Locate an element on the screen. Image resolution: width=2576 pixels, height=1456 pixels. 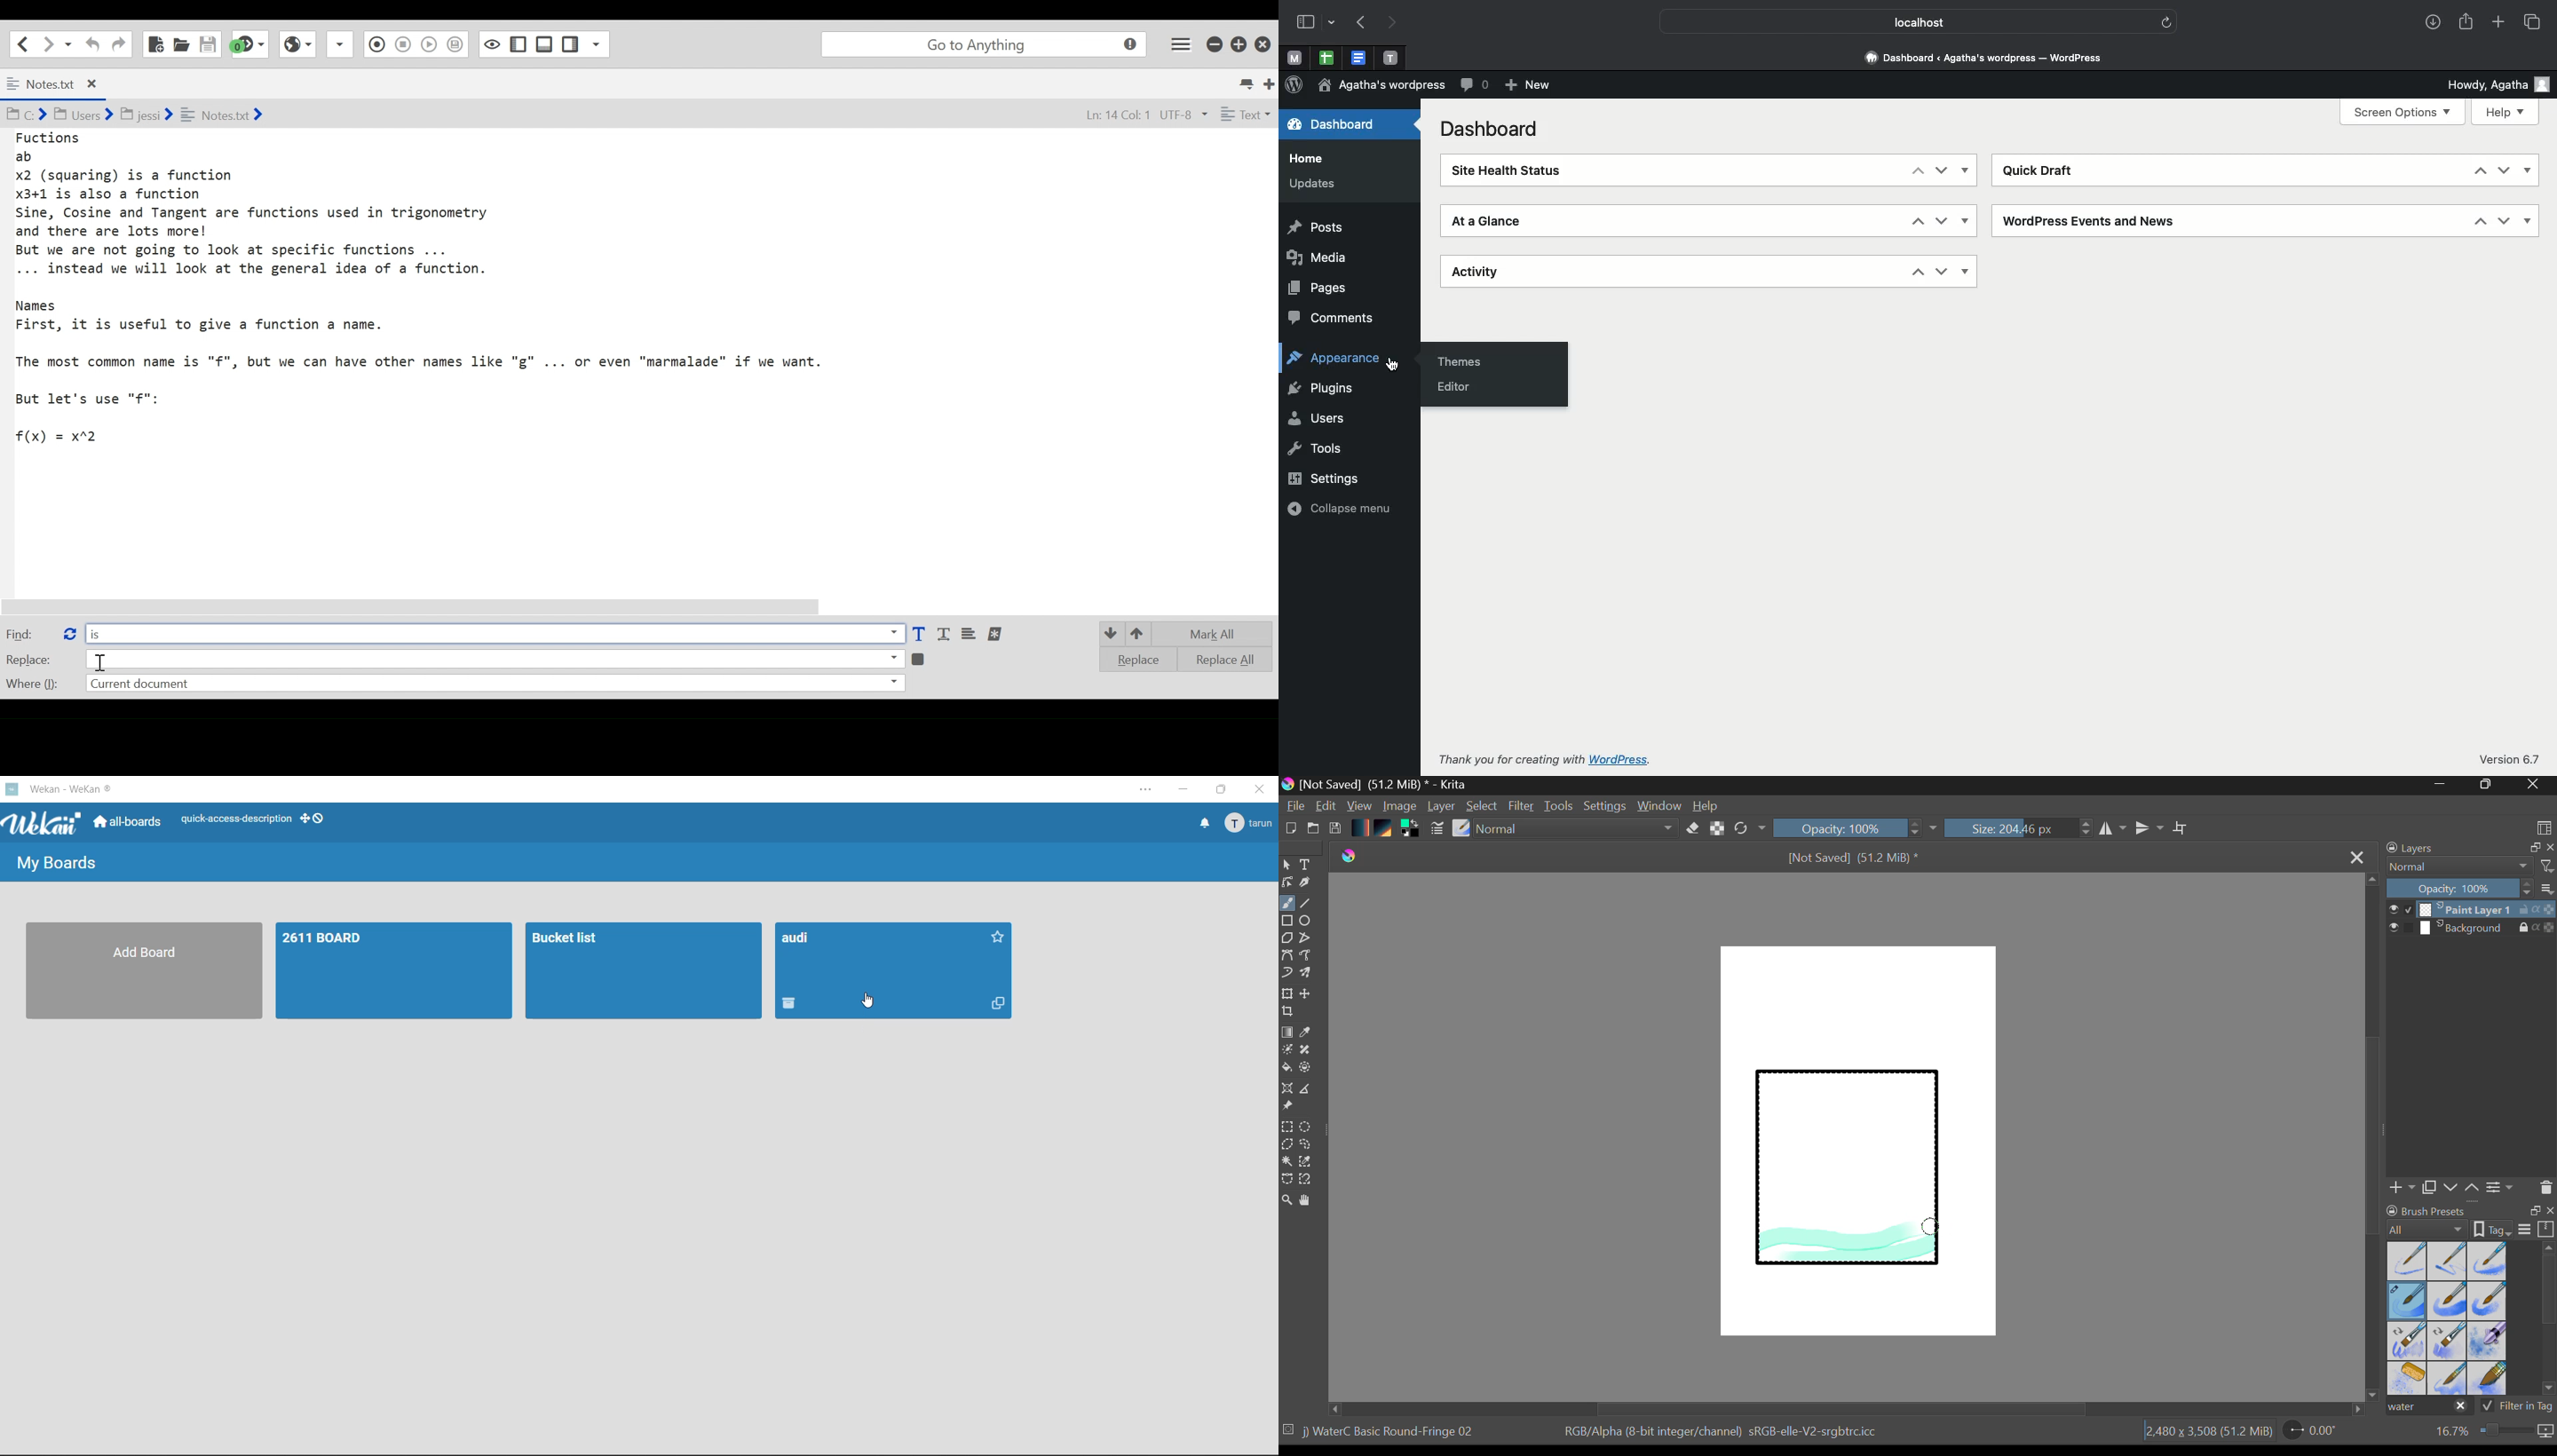
Rectangle Selection Tool is located at coordinates (1286, 1129).